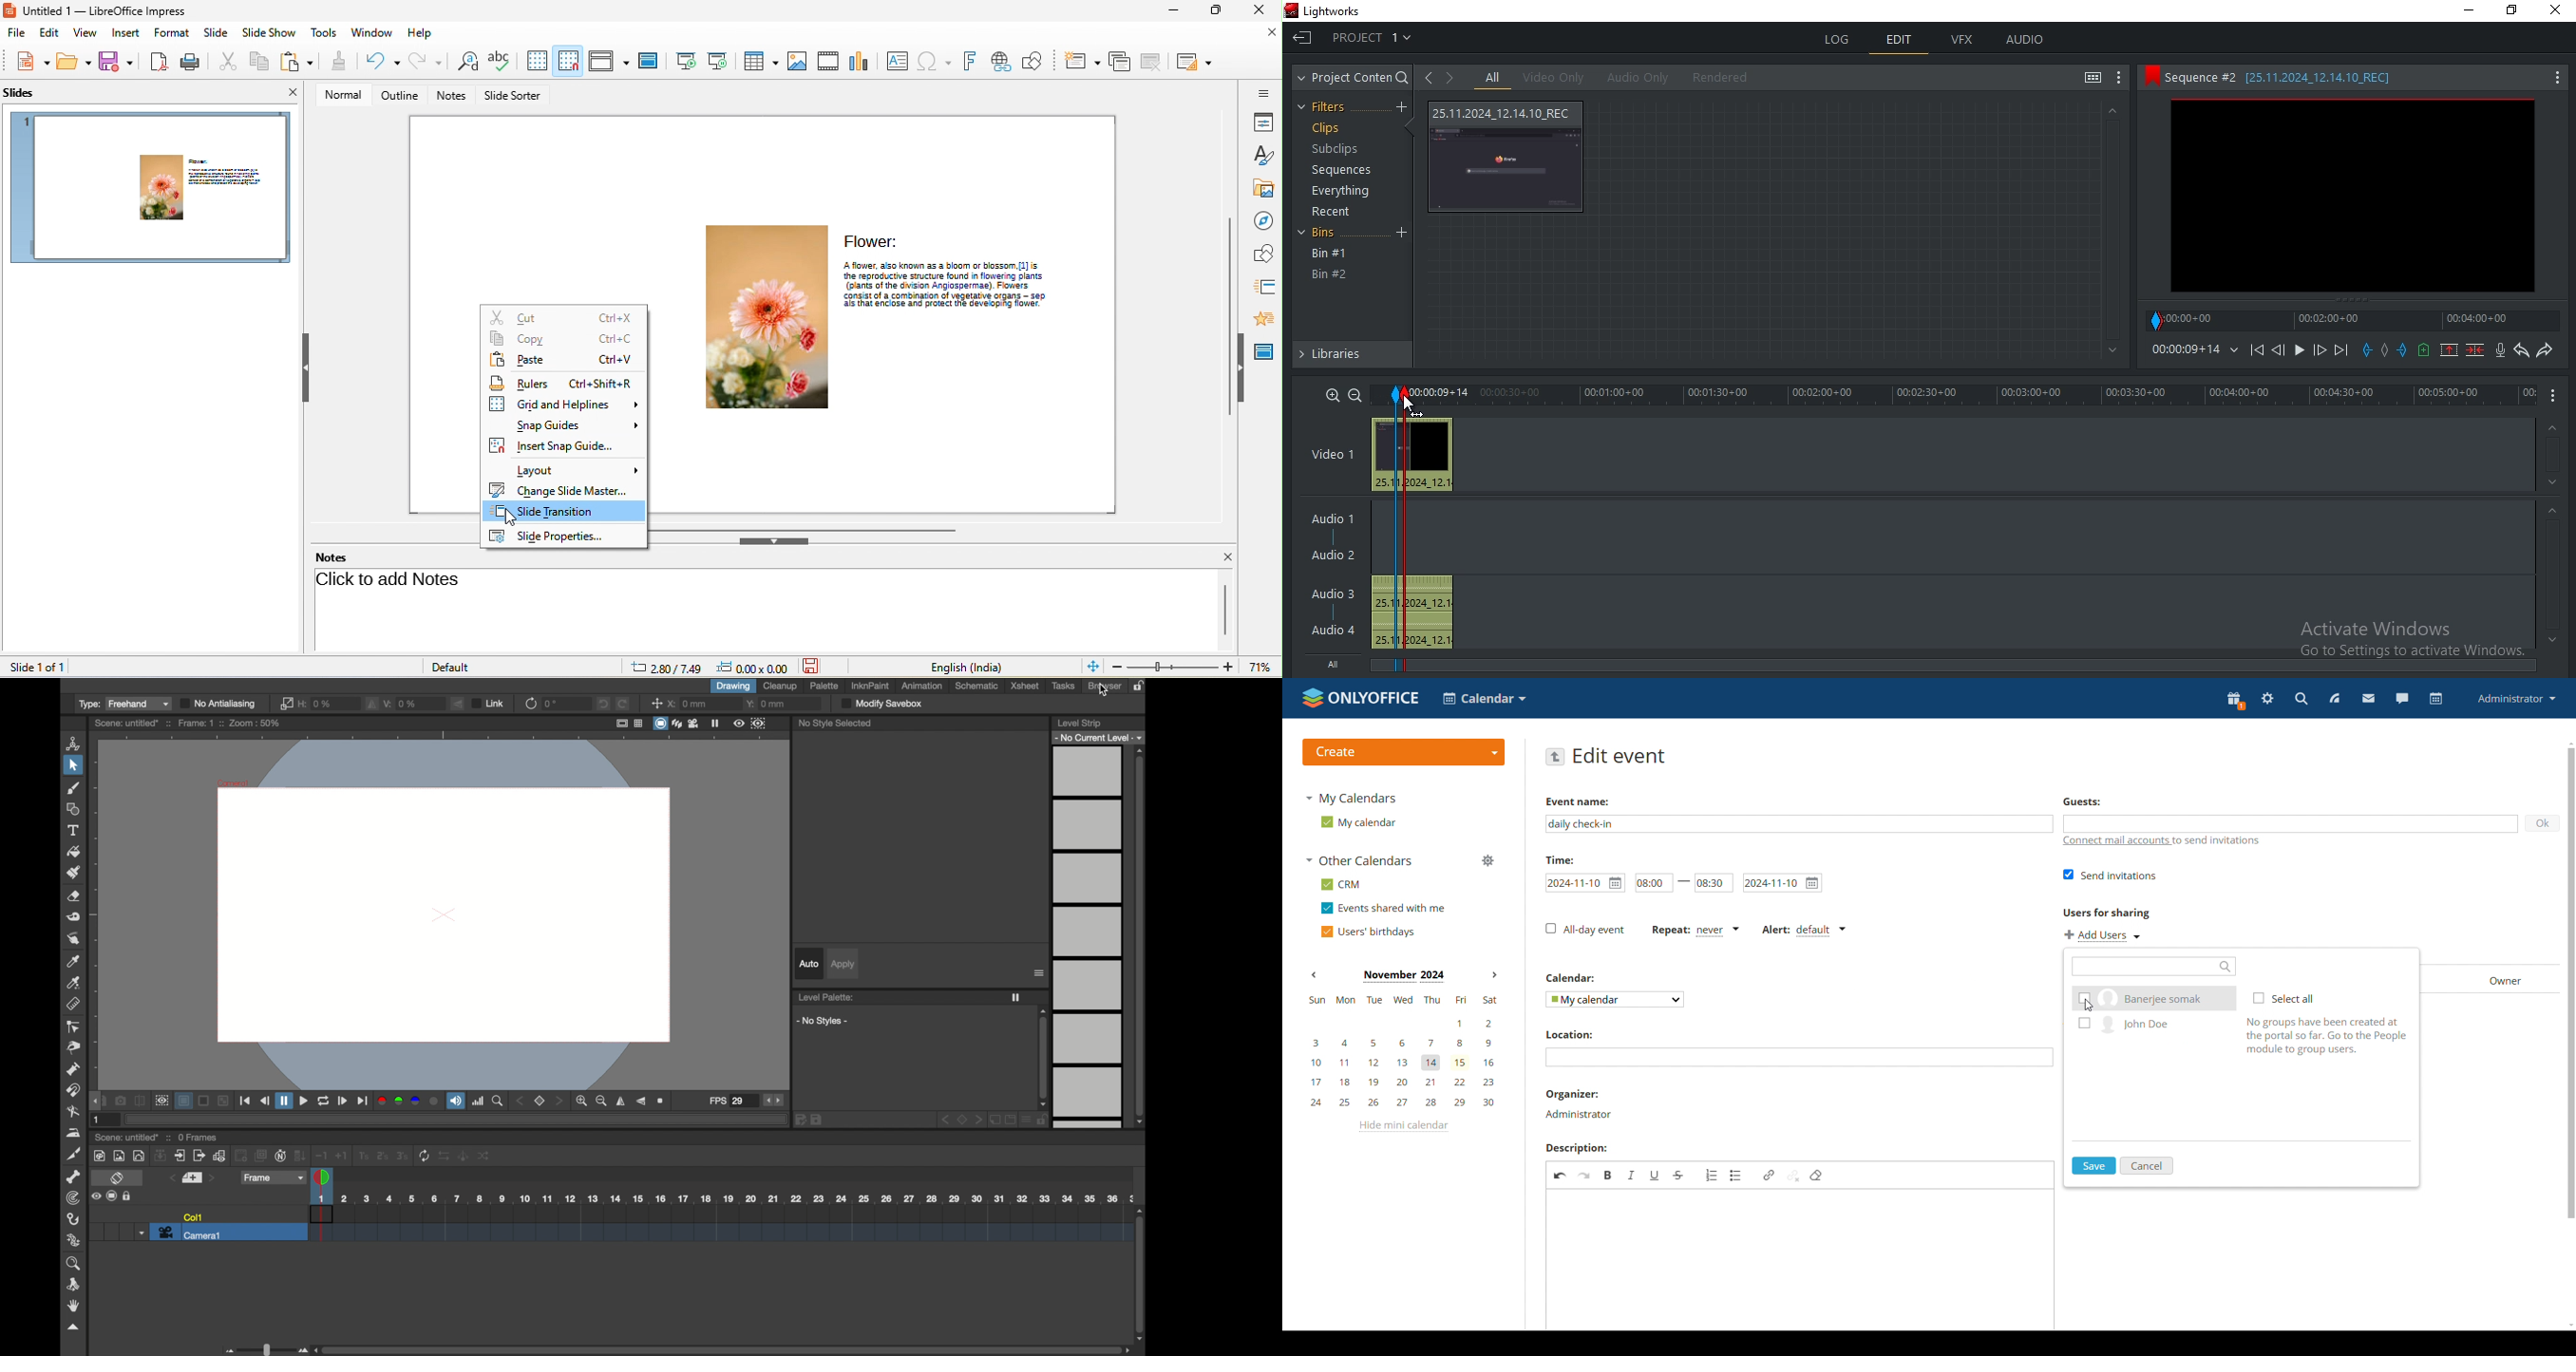  What do you see at coordinates (323, 1101) in the screenshot?
I see `loop` at bounding box center [323, 1101].